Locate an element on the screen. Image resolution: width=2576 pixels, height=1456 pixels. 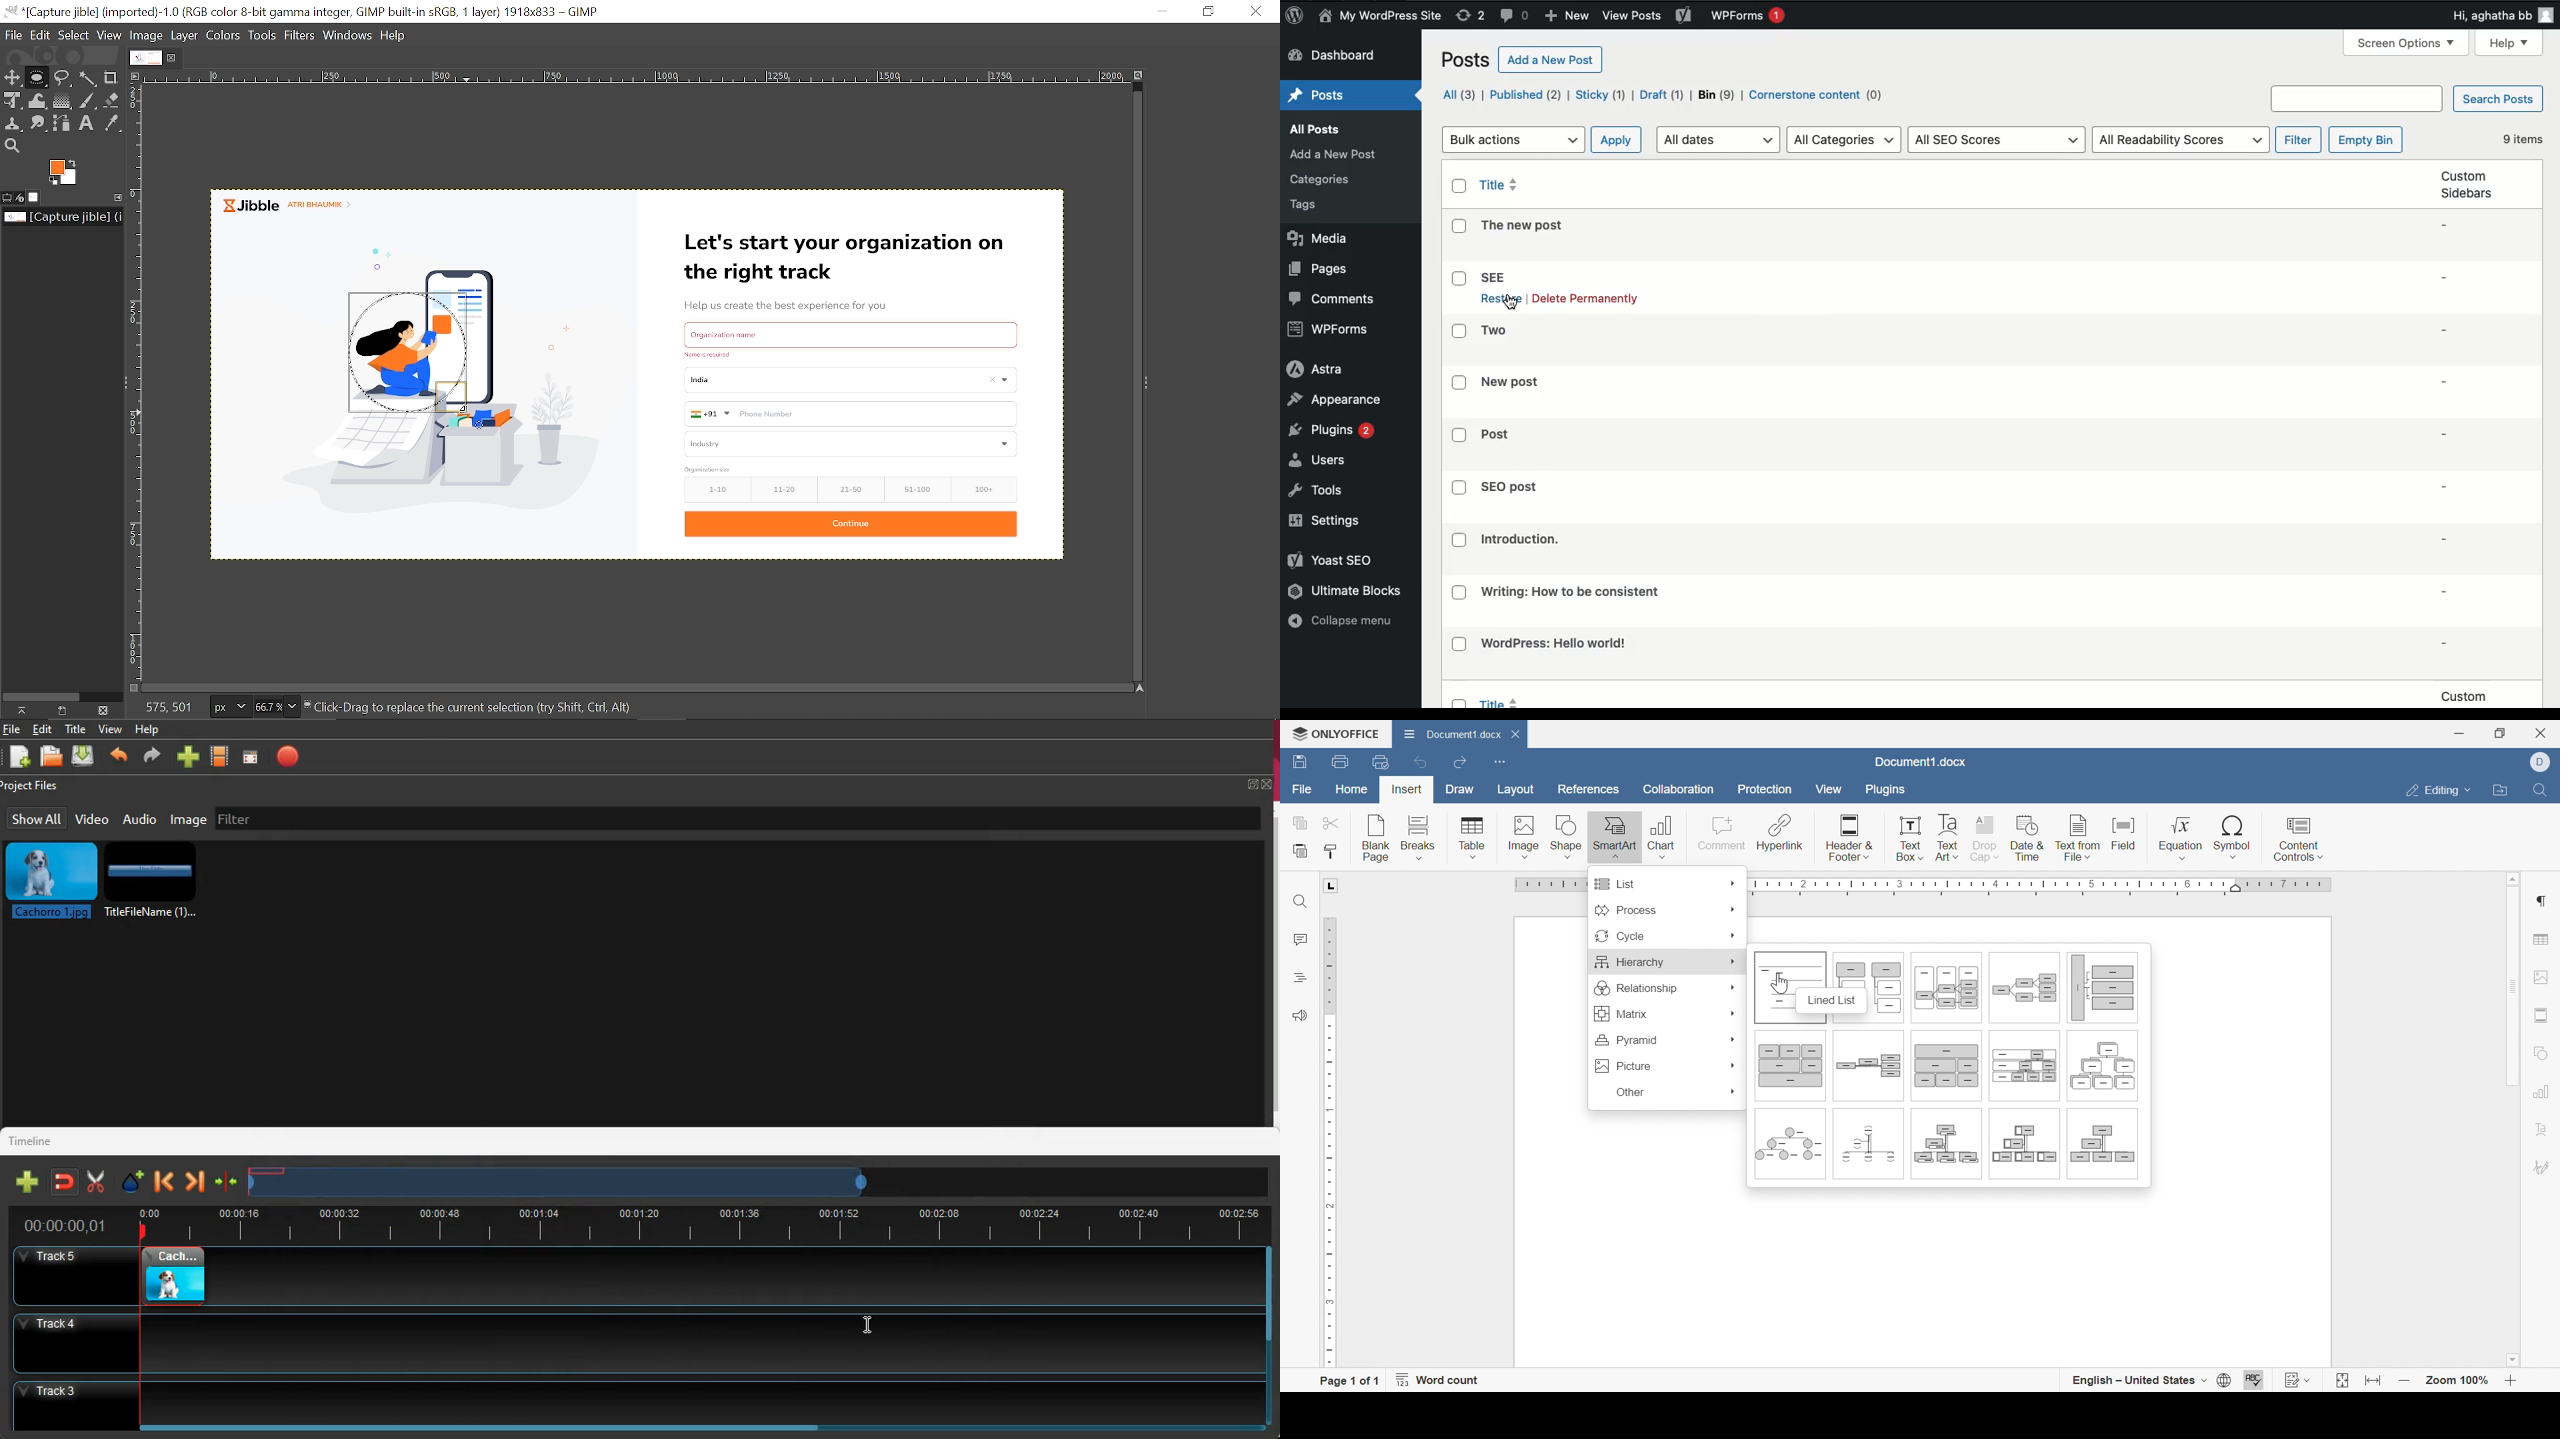
file is located at coordinates (12, 729).